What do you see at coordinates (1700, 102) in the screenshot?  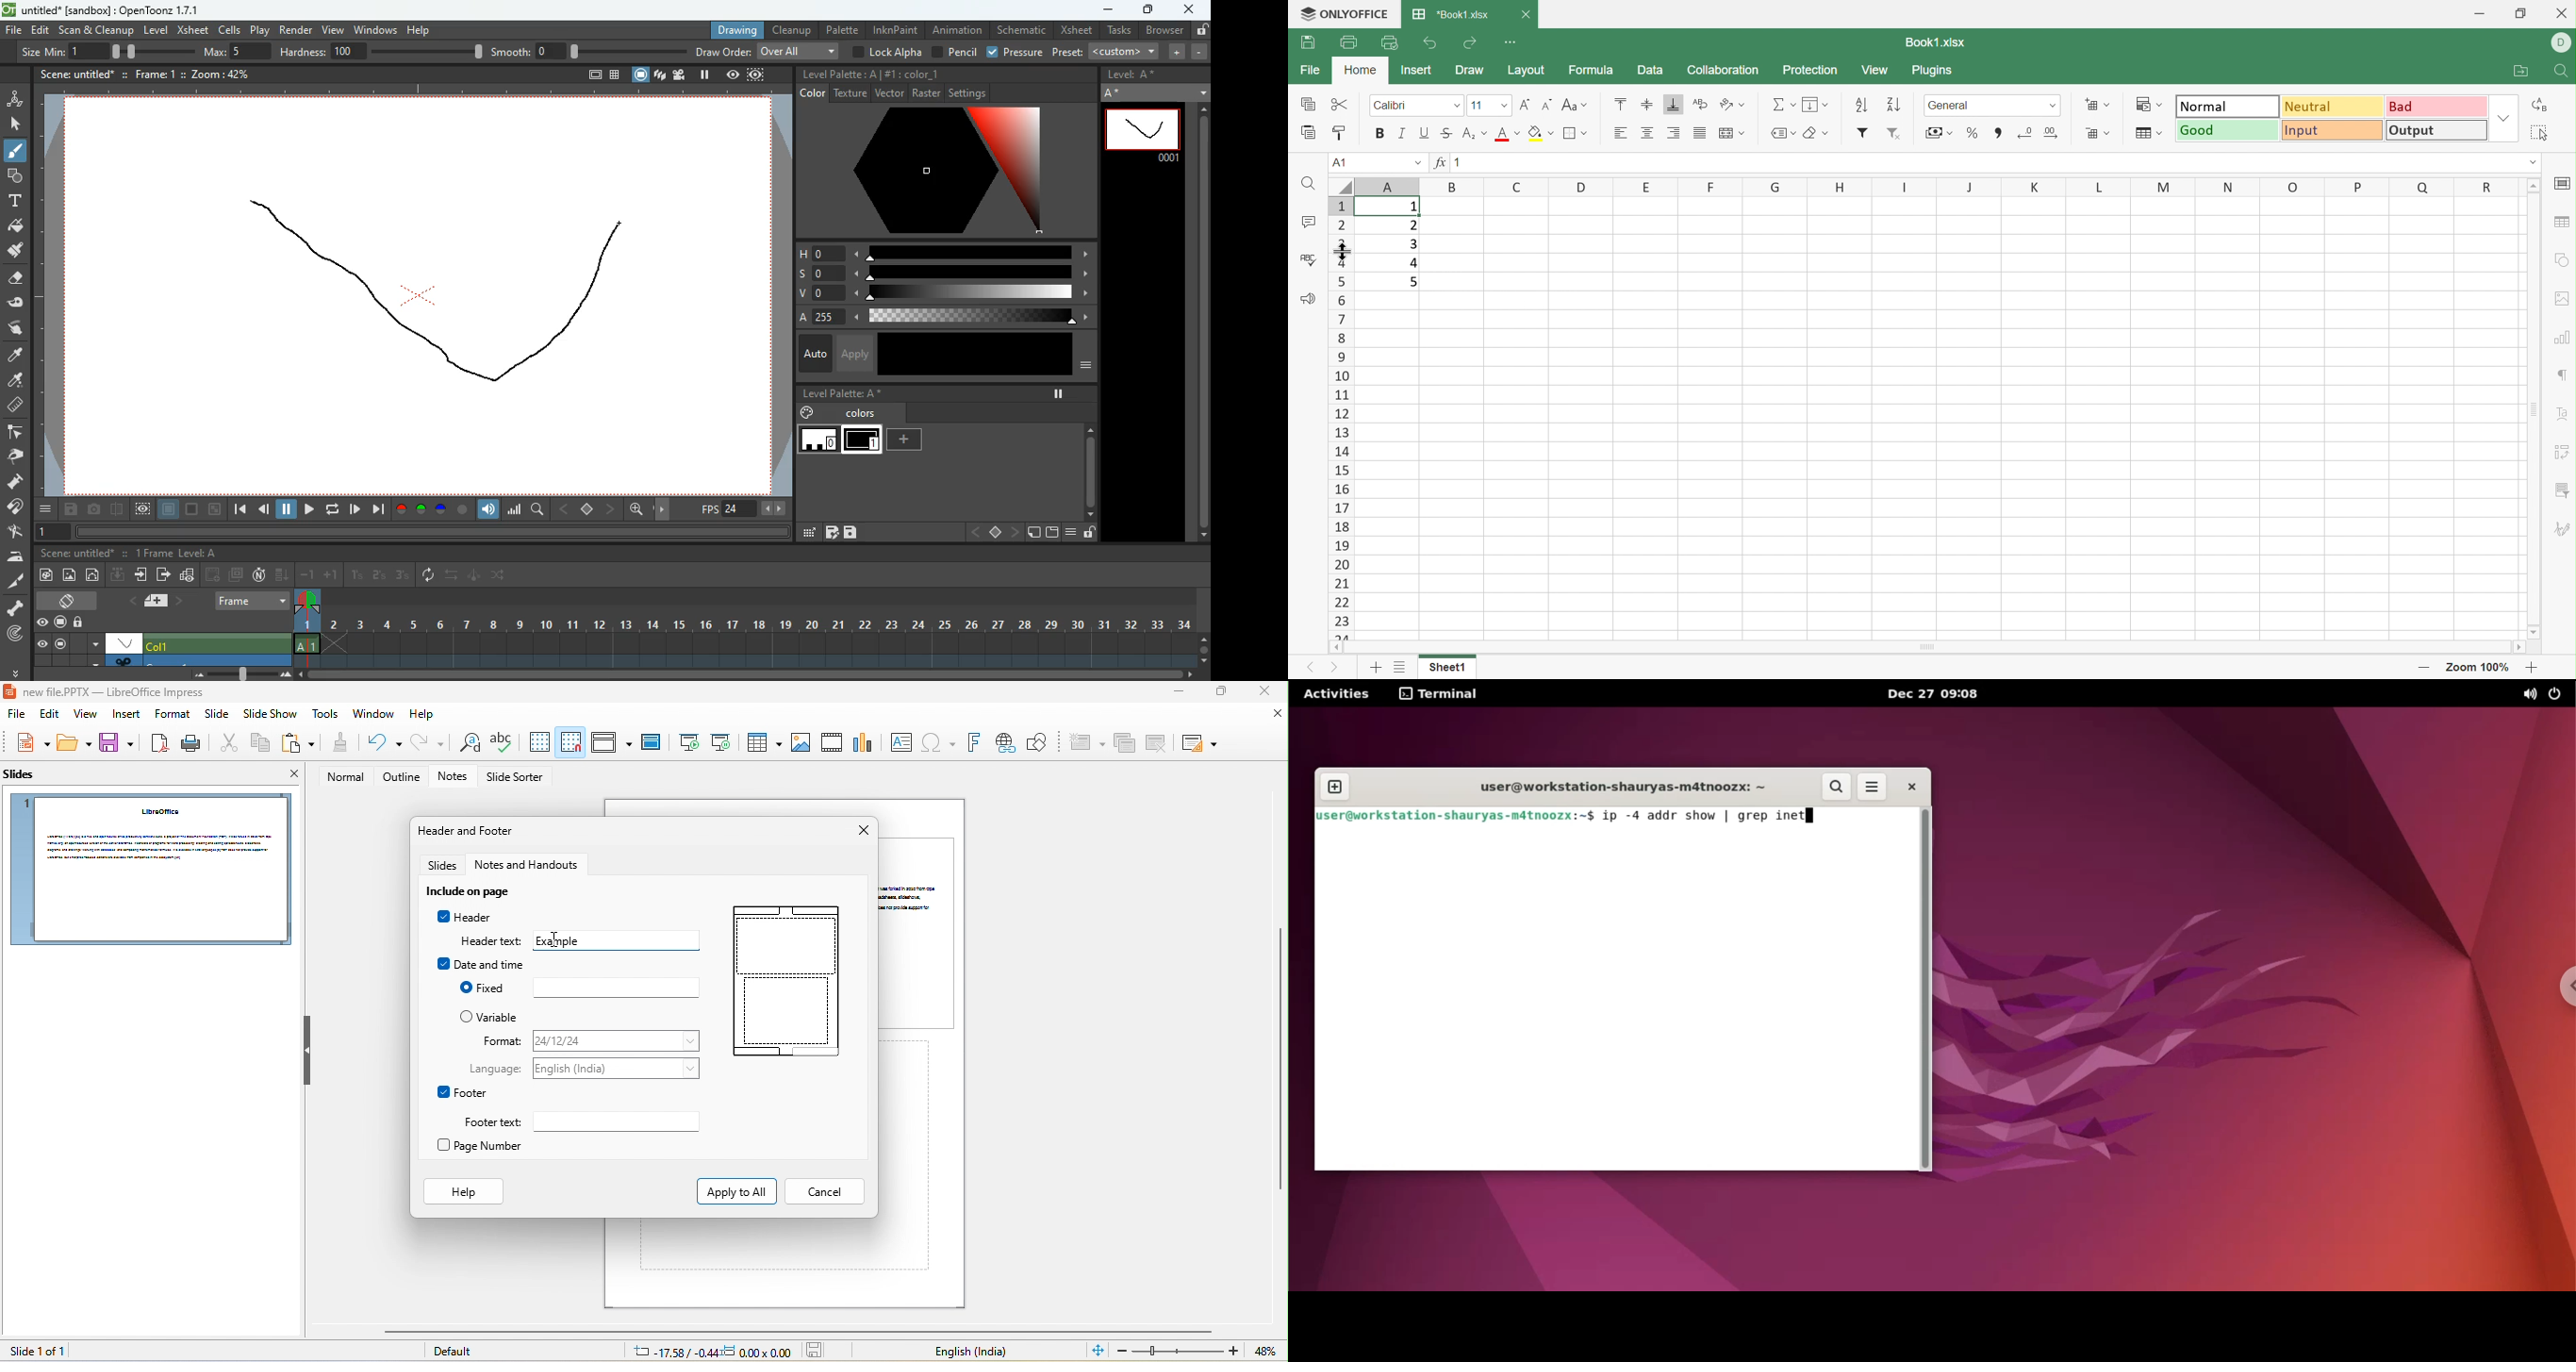 I see `Wrap Text` at bounding box center [1700, 102].